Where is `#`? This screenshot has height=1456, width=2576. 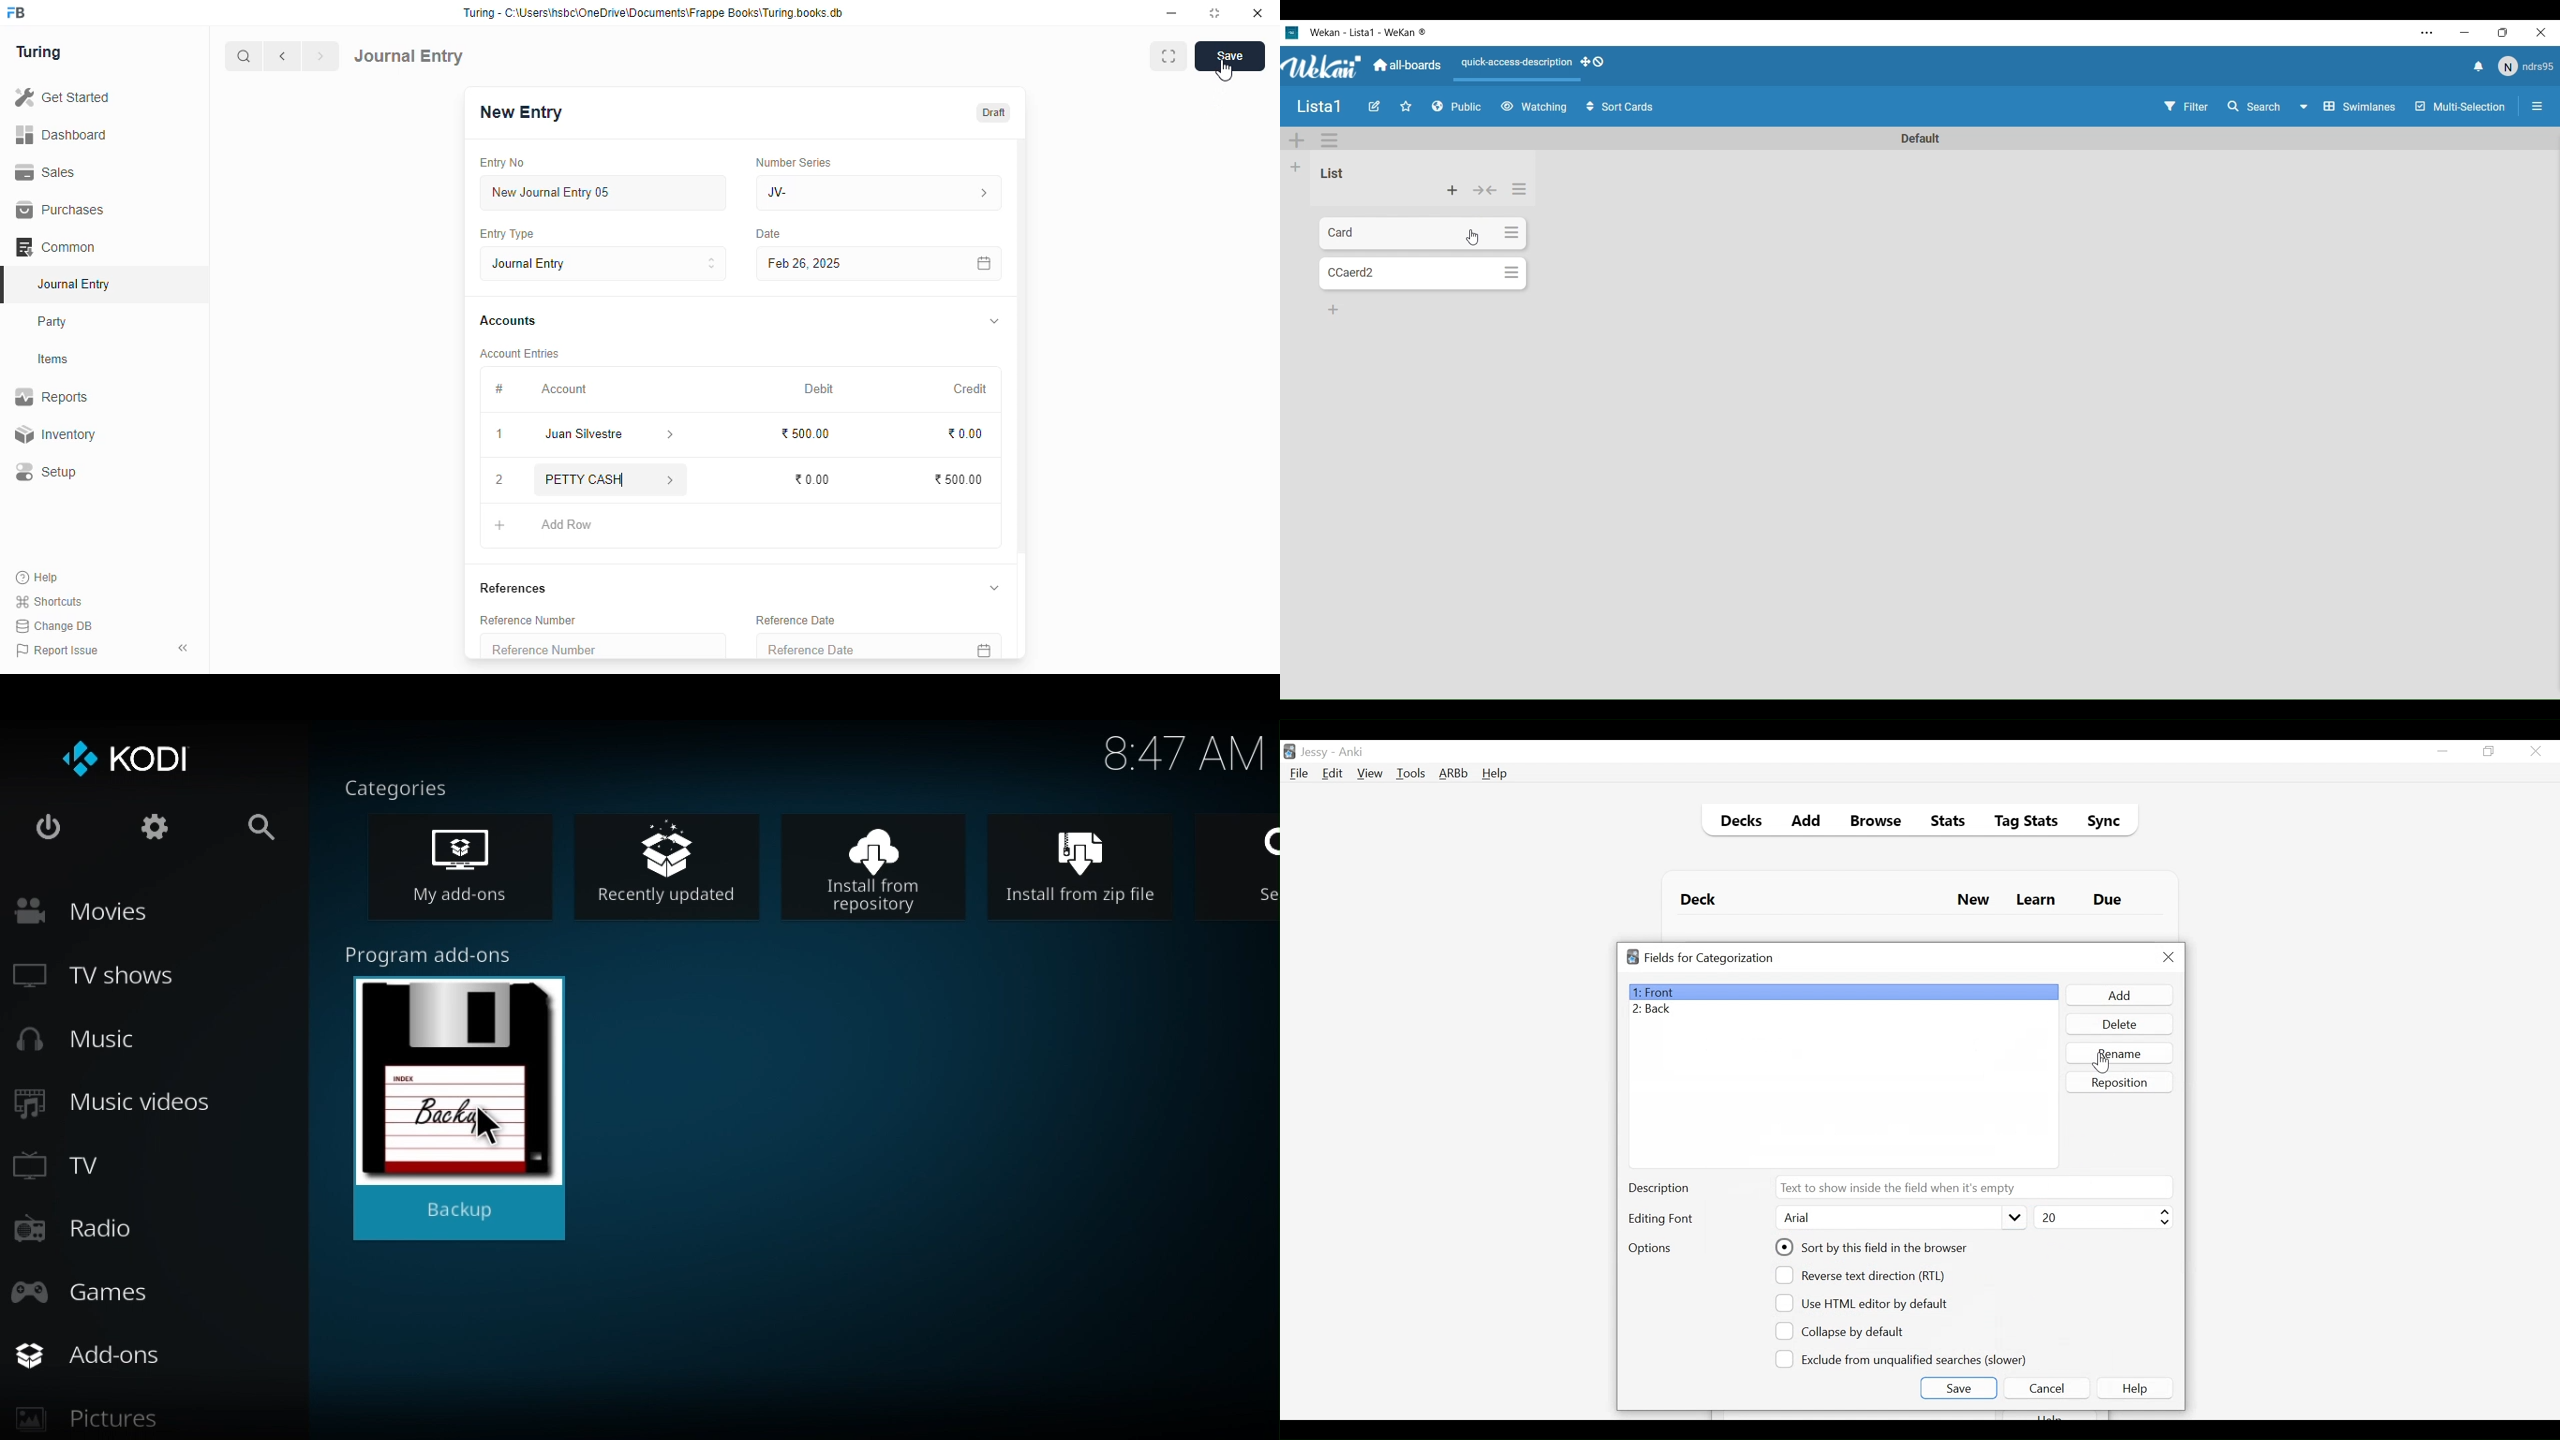
# is located at coordinates (499, 389).